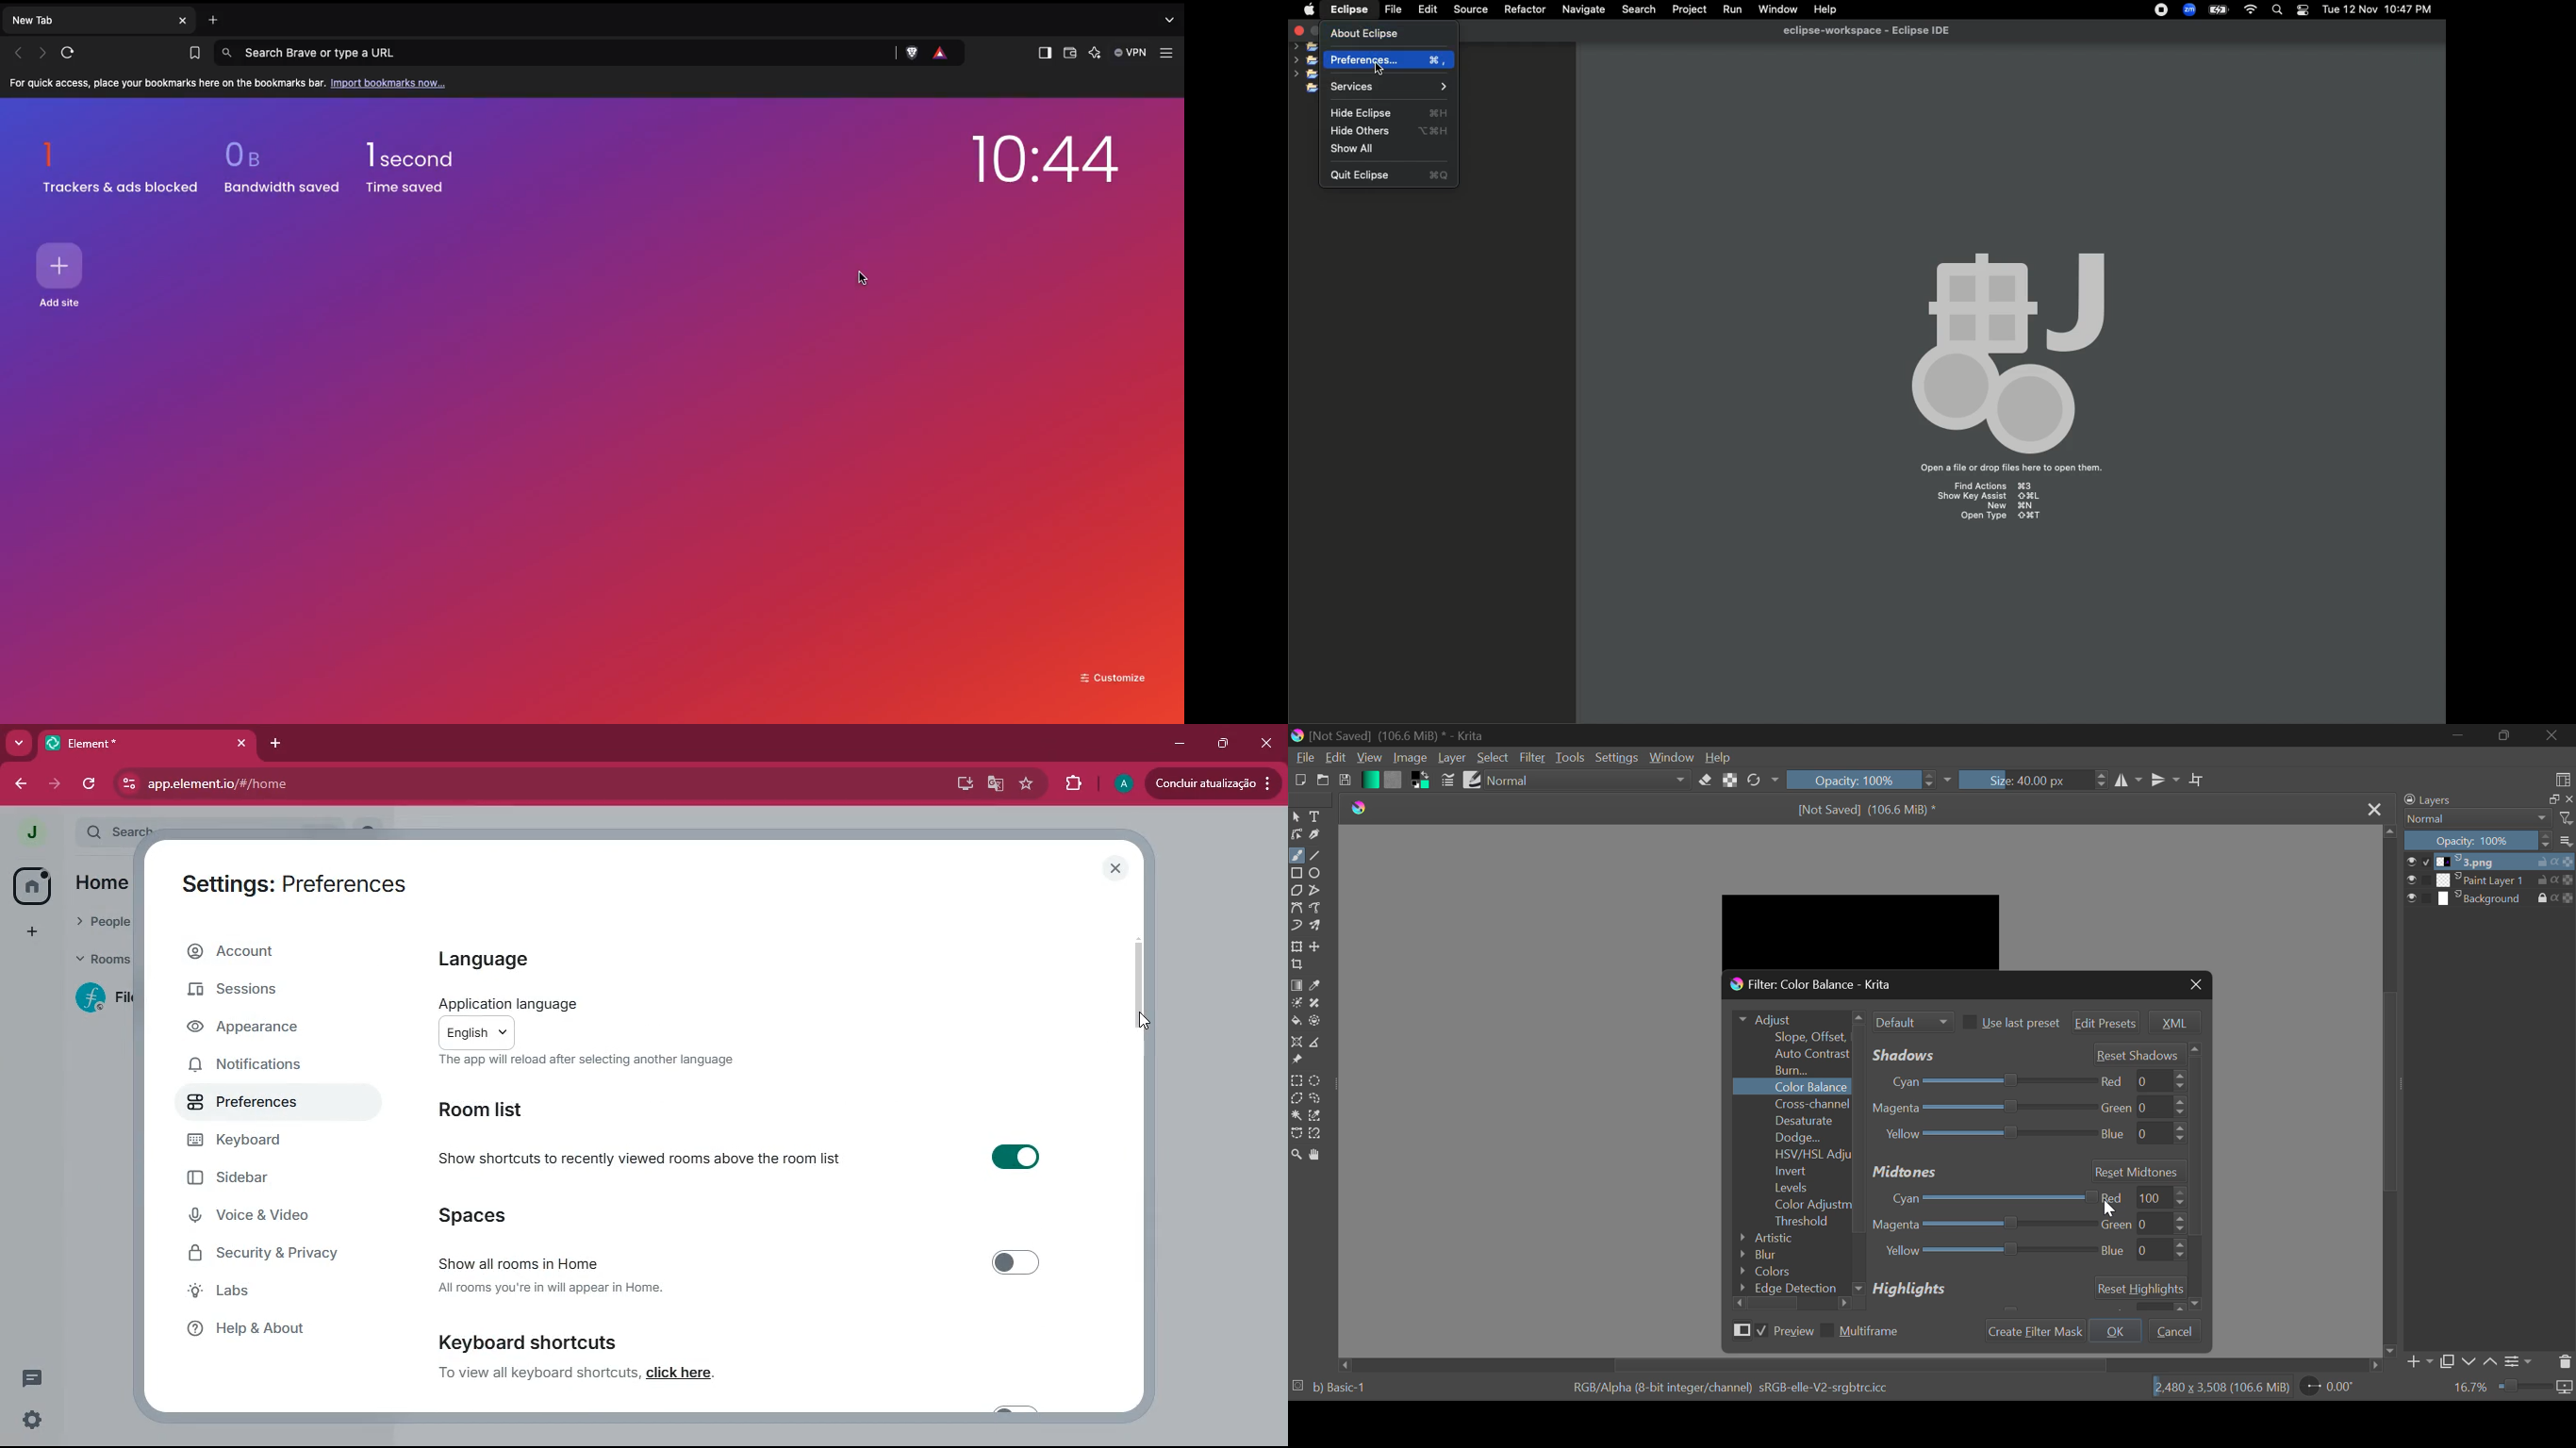 The image size is (2576, 1456). Describe the element at coordinates (260, 1066) in the screenshot. I see `notifications` at that location.